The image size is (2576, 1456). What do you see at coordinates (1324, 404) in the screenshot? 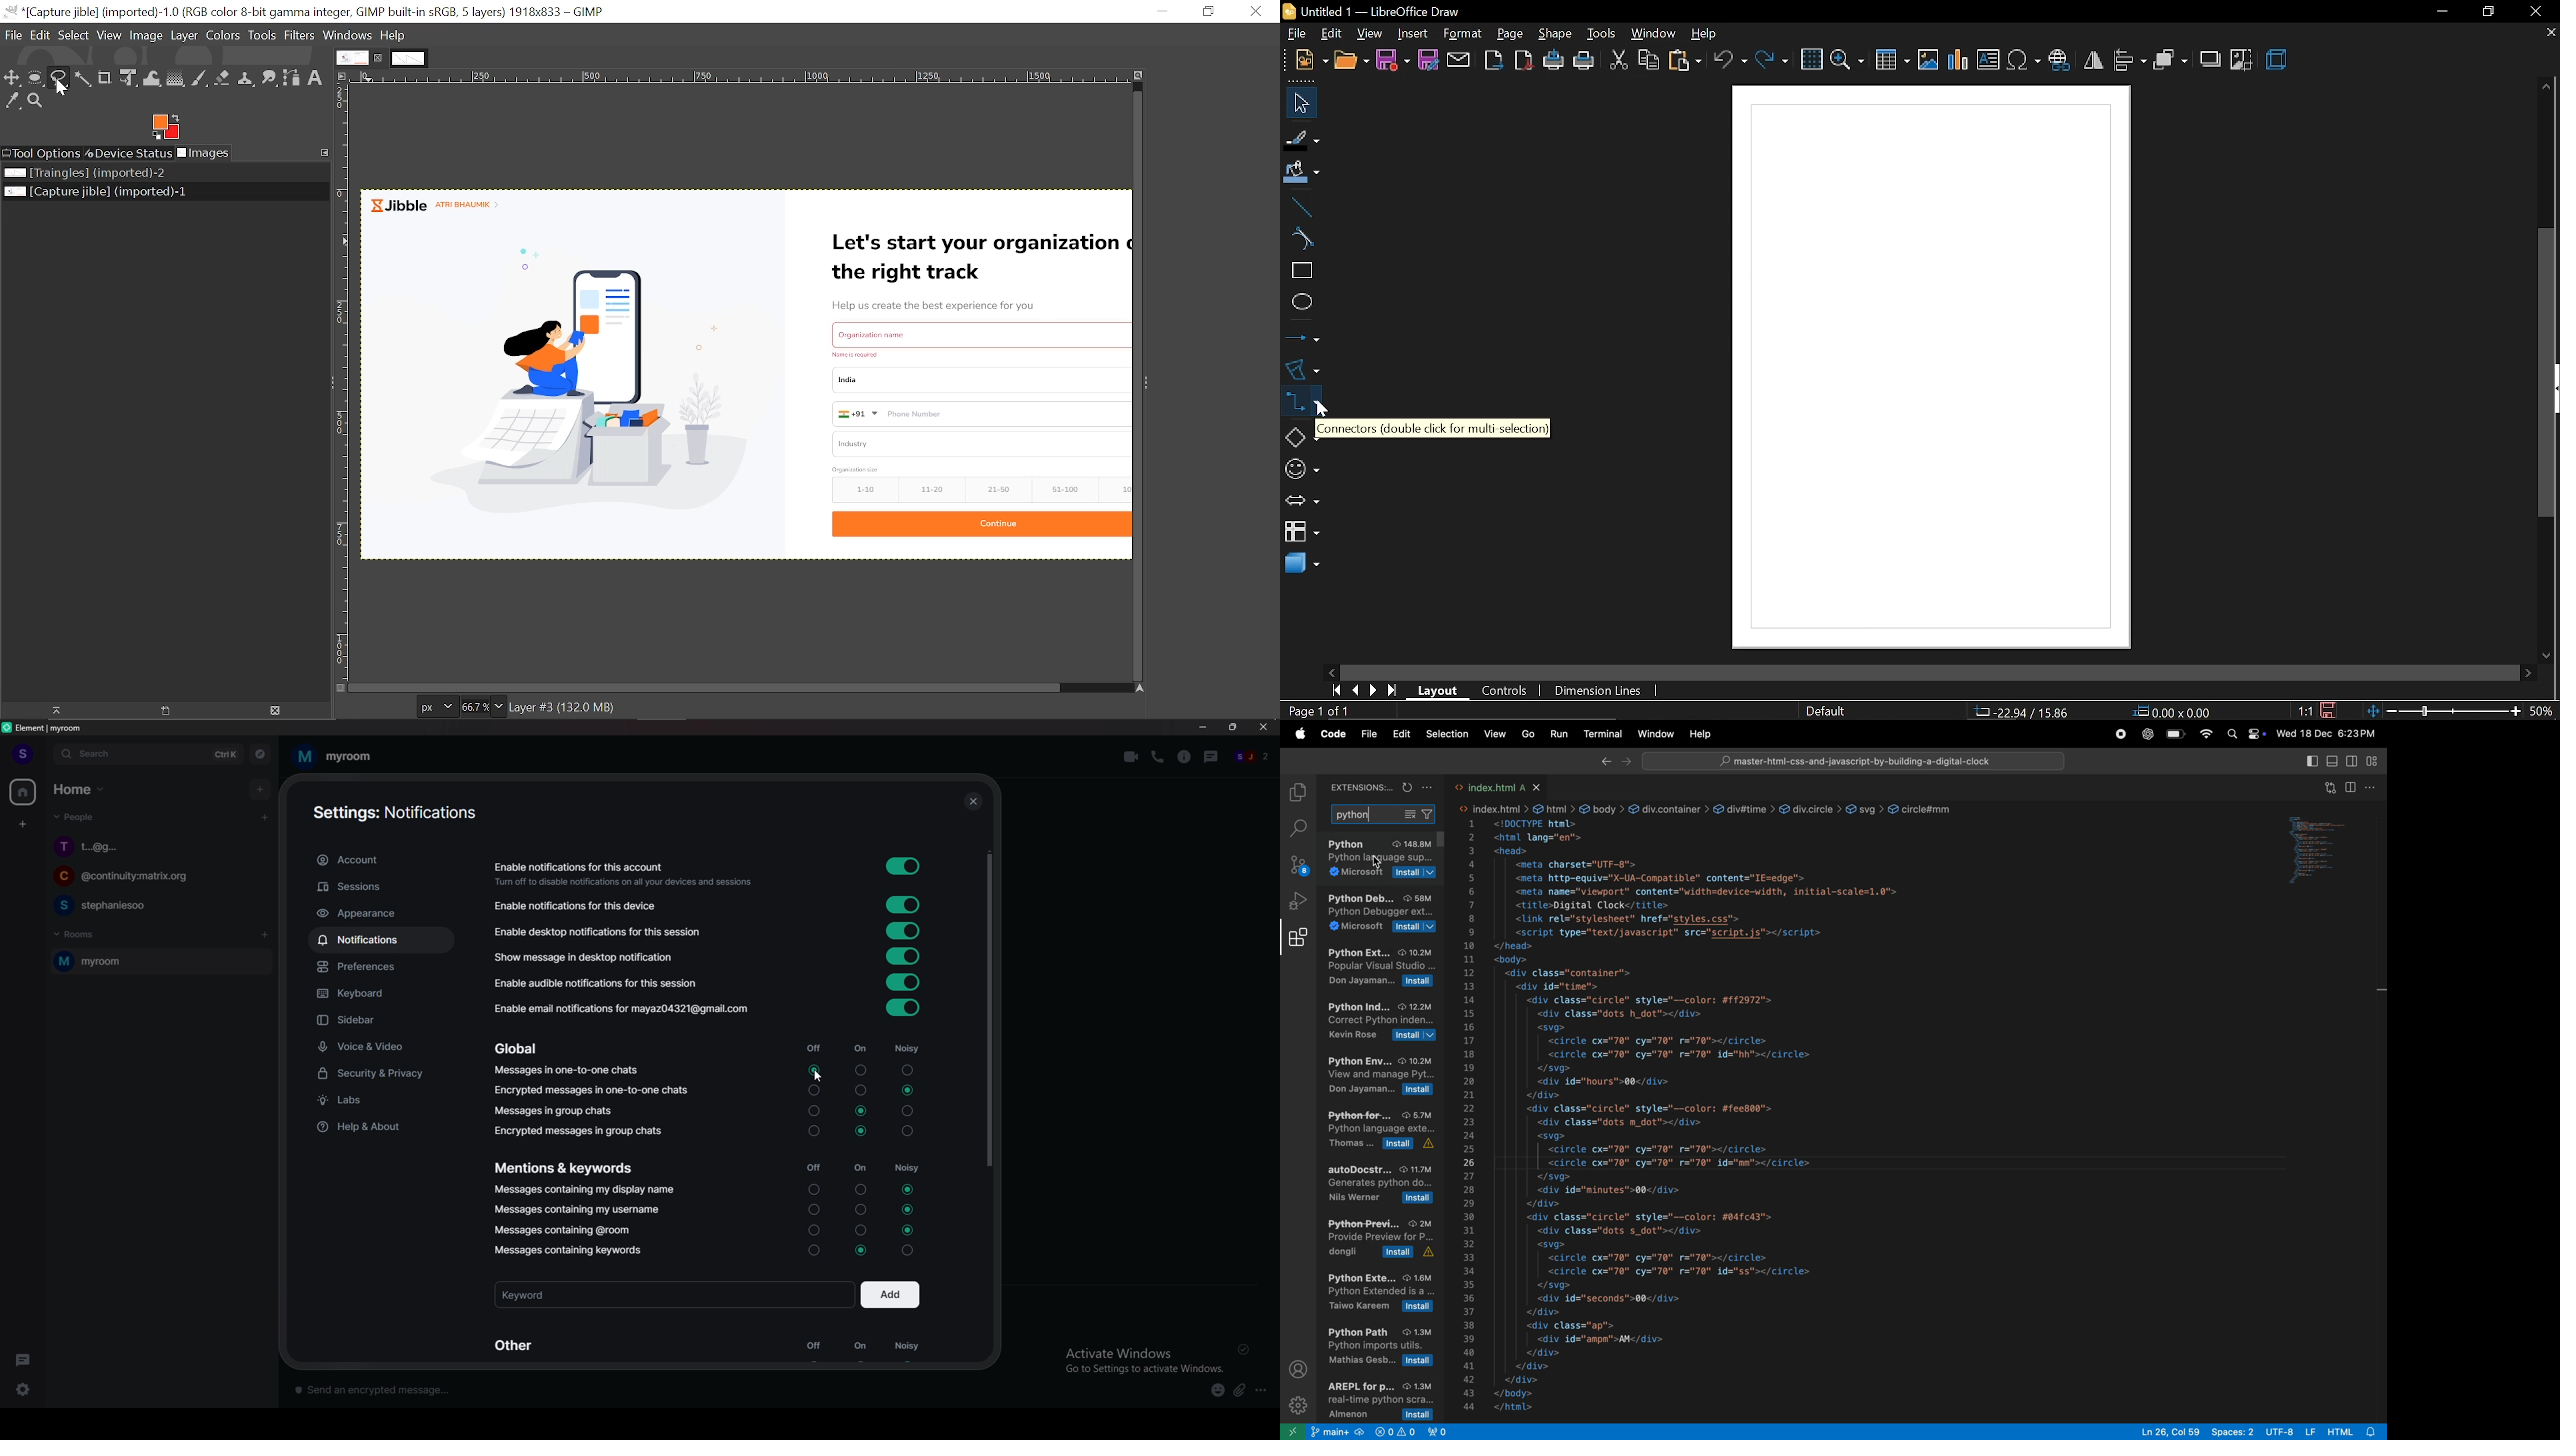
I see `Cursor` at bounding box center [1324, 404].